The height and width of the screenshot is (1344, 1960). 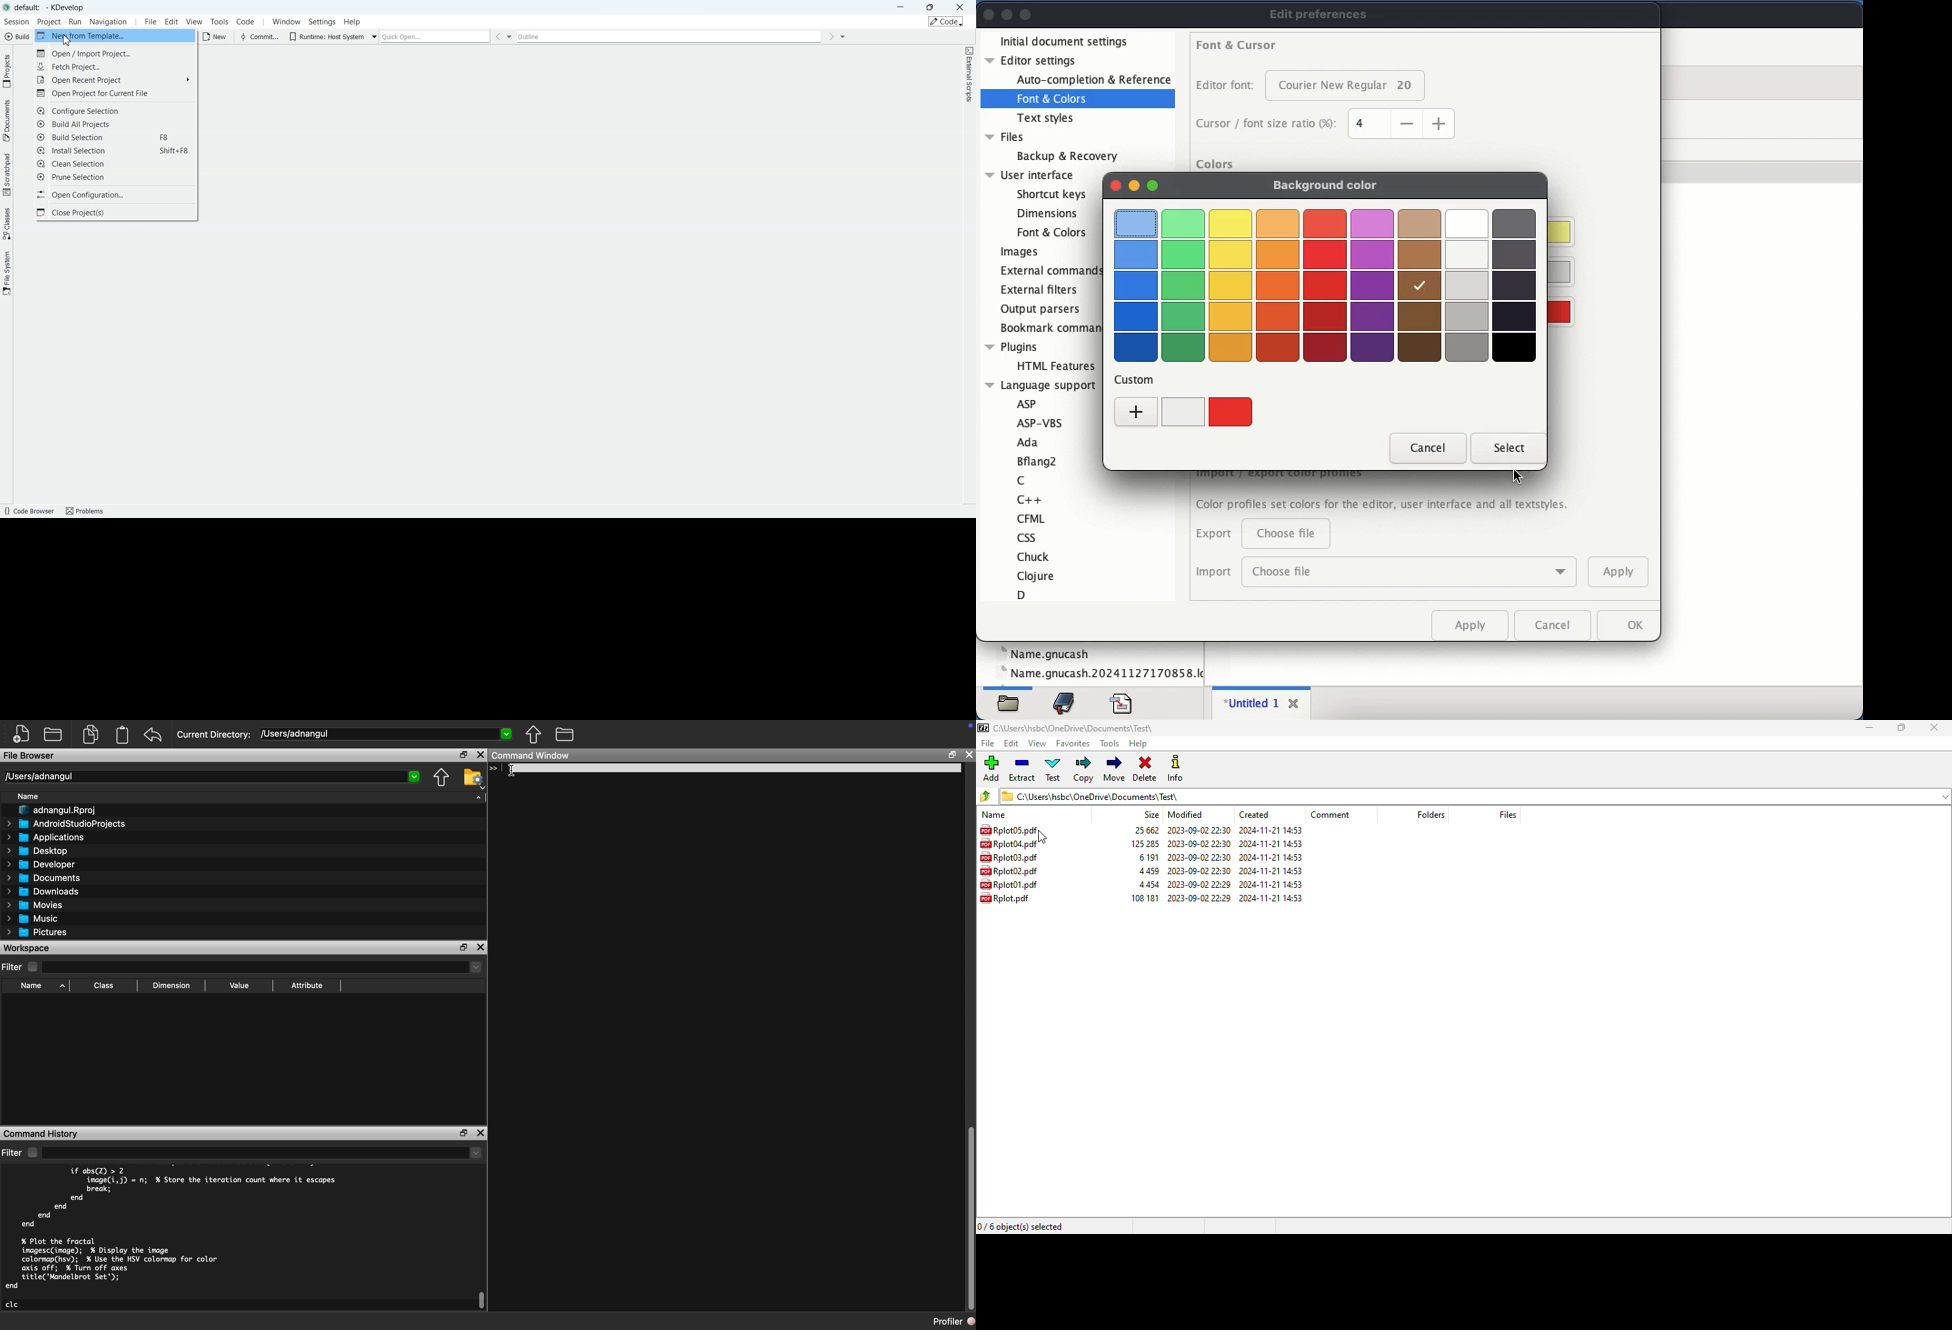 What do you see at coordinates (1900, 727) in the screenshot?
I see `maximize` at bounding box center [1900, 727].